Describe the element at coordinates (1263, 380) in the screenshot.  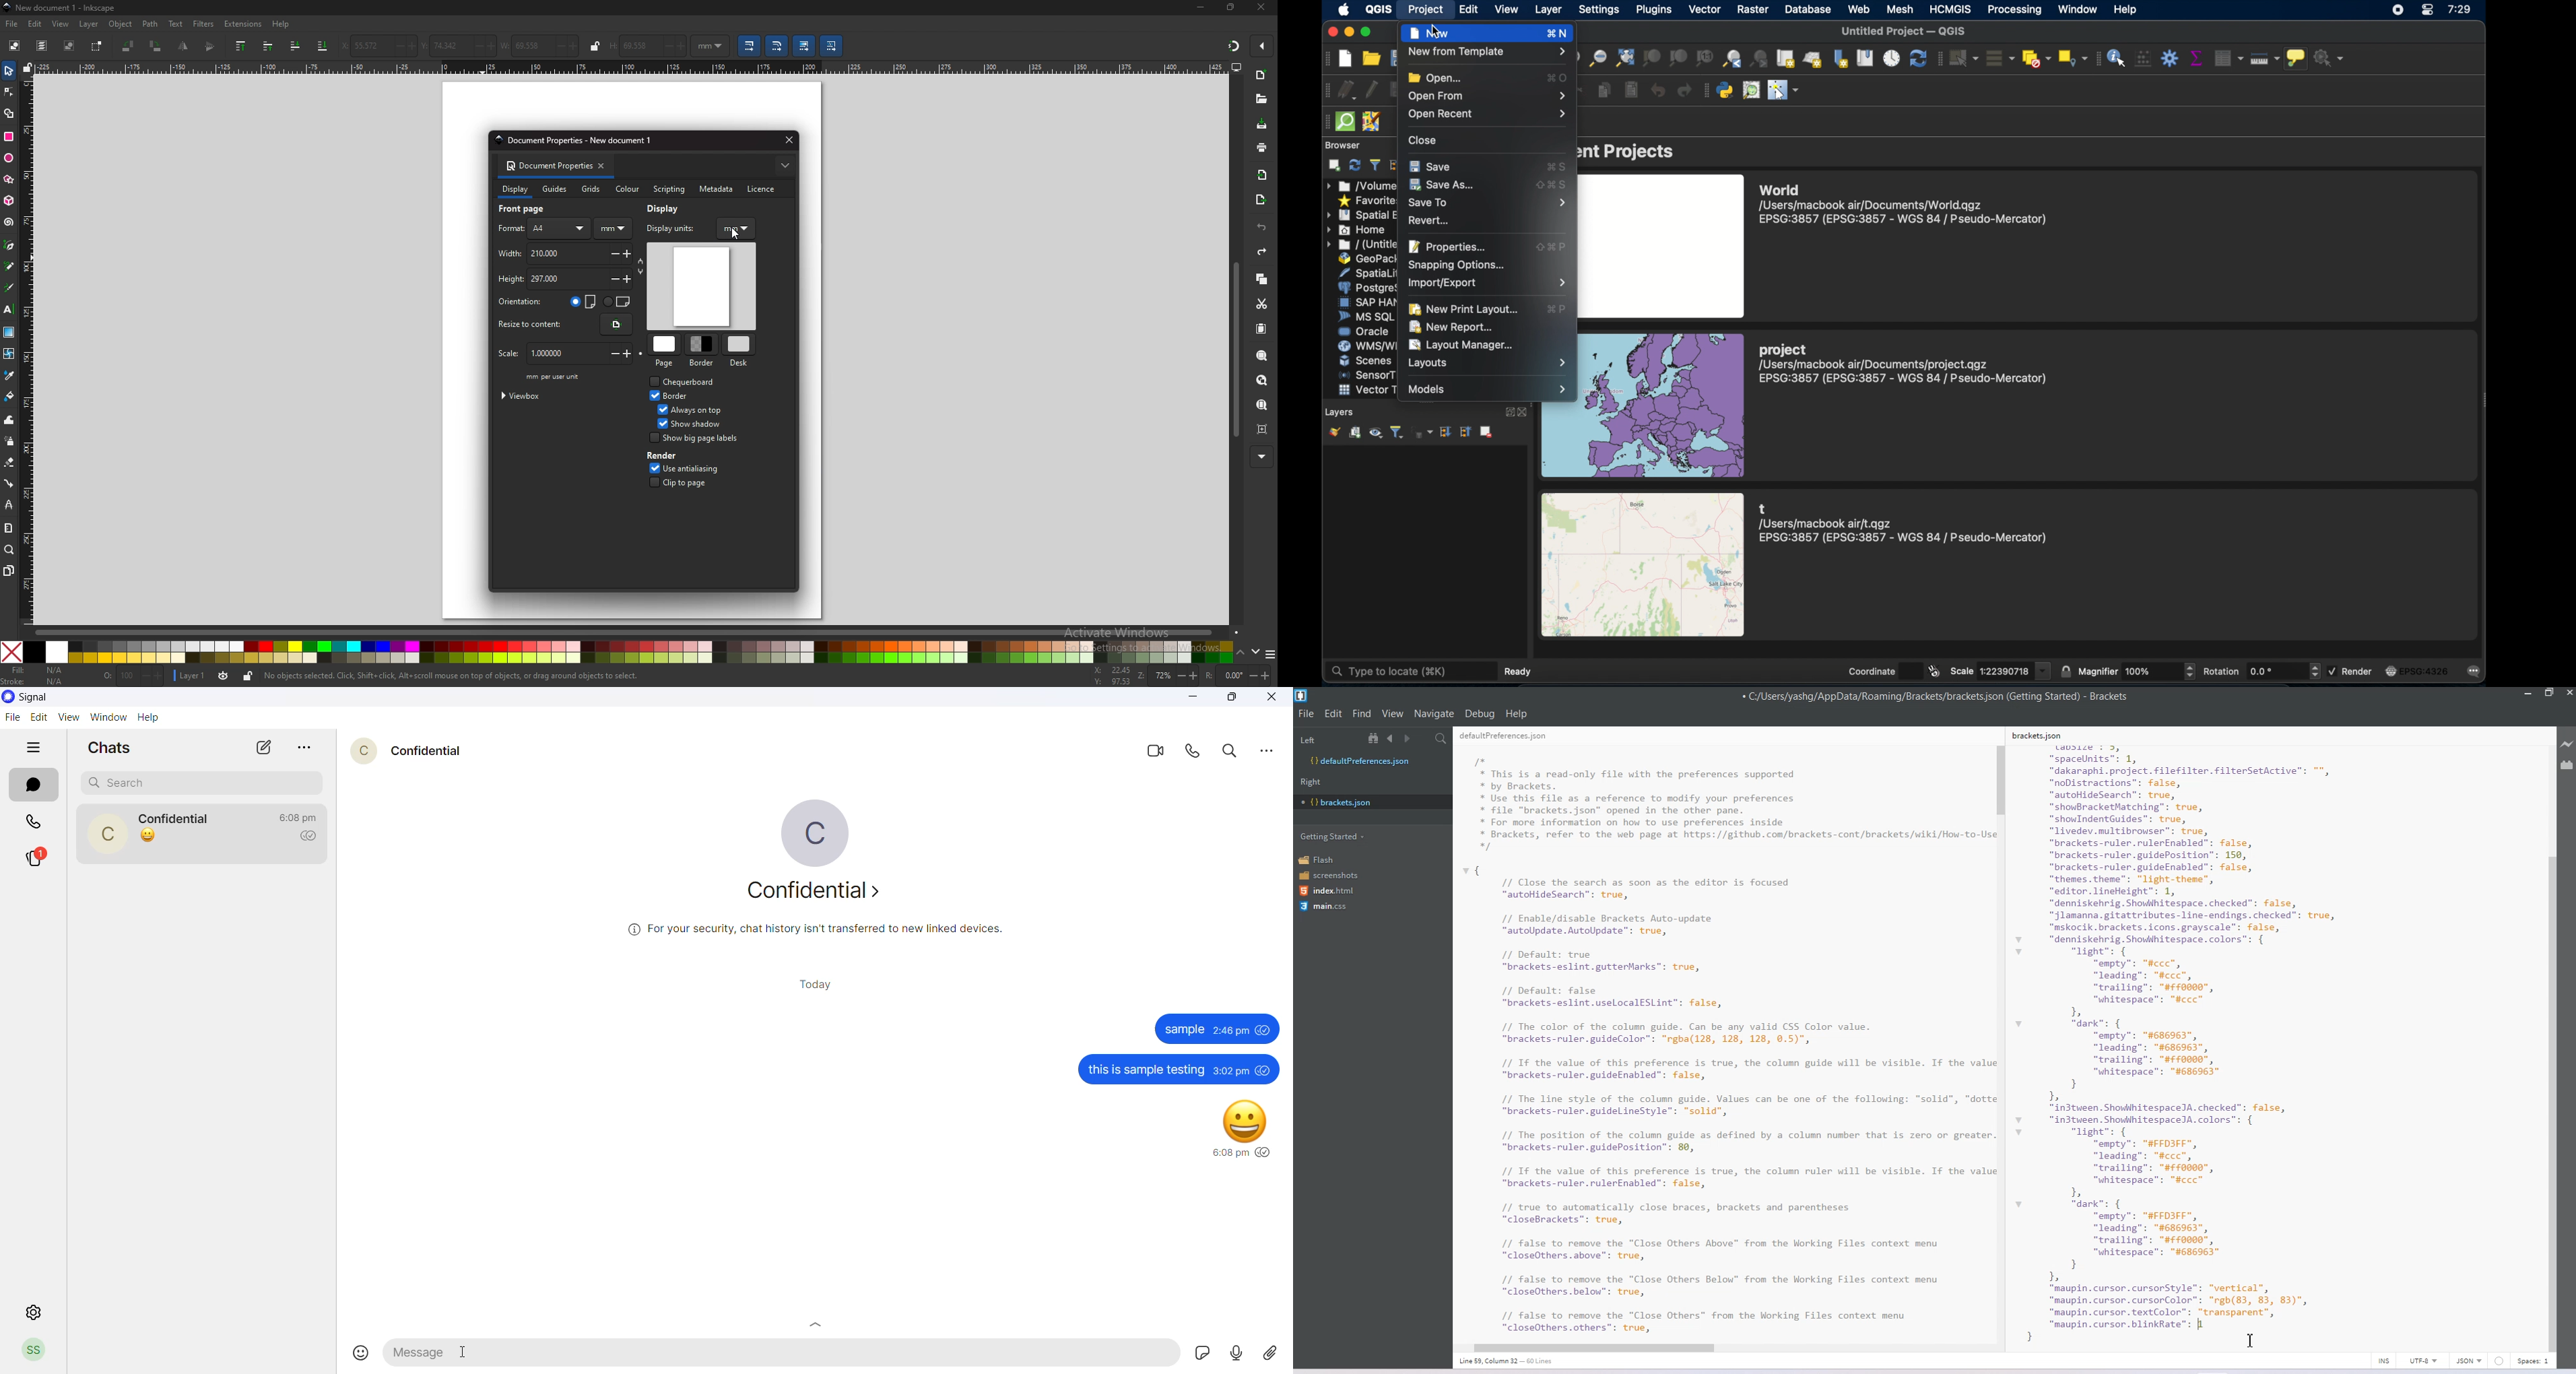
I see `zoom drawing` at that location.